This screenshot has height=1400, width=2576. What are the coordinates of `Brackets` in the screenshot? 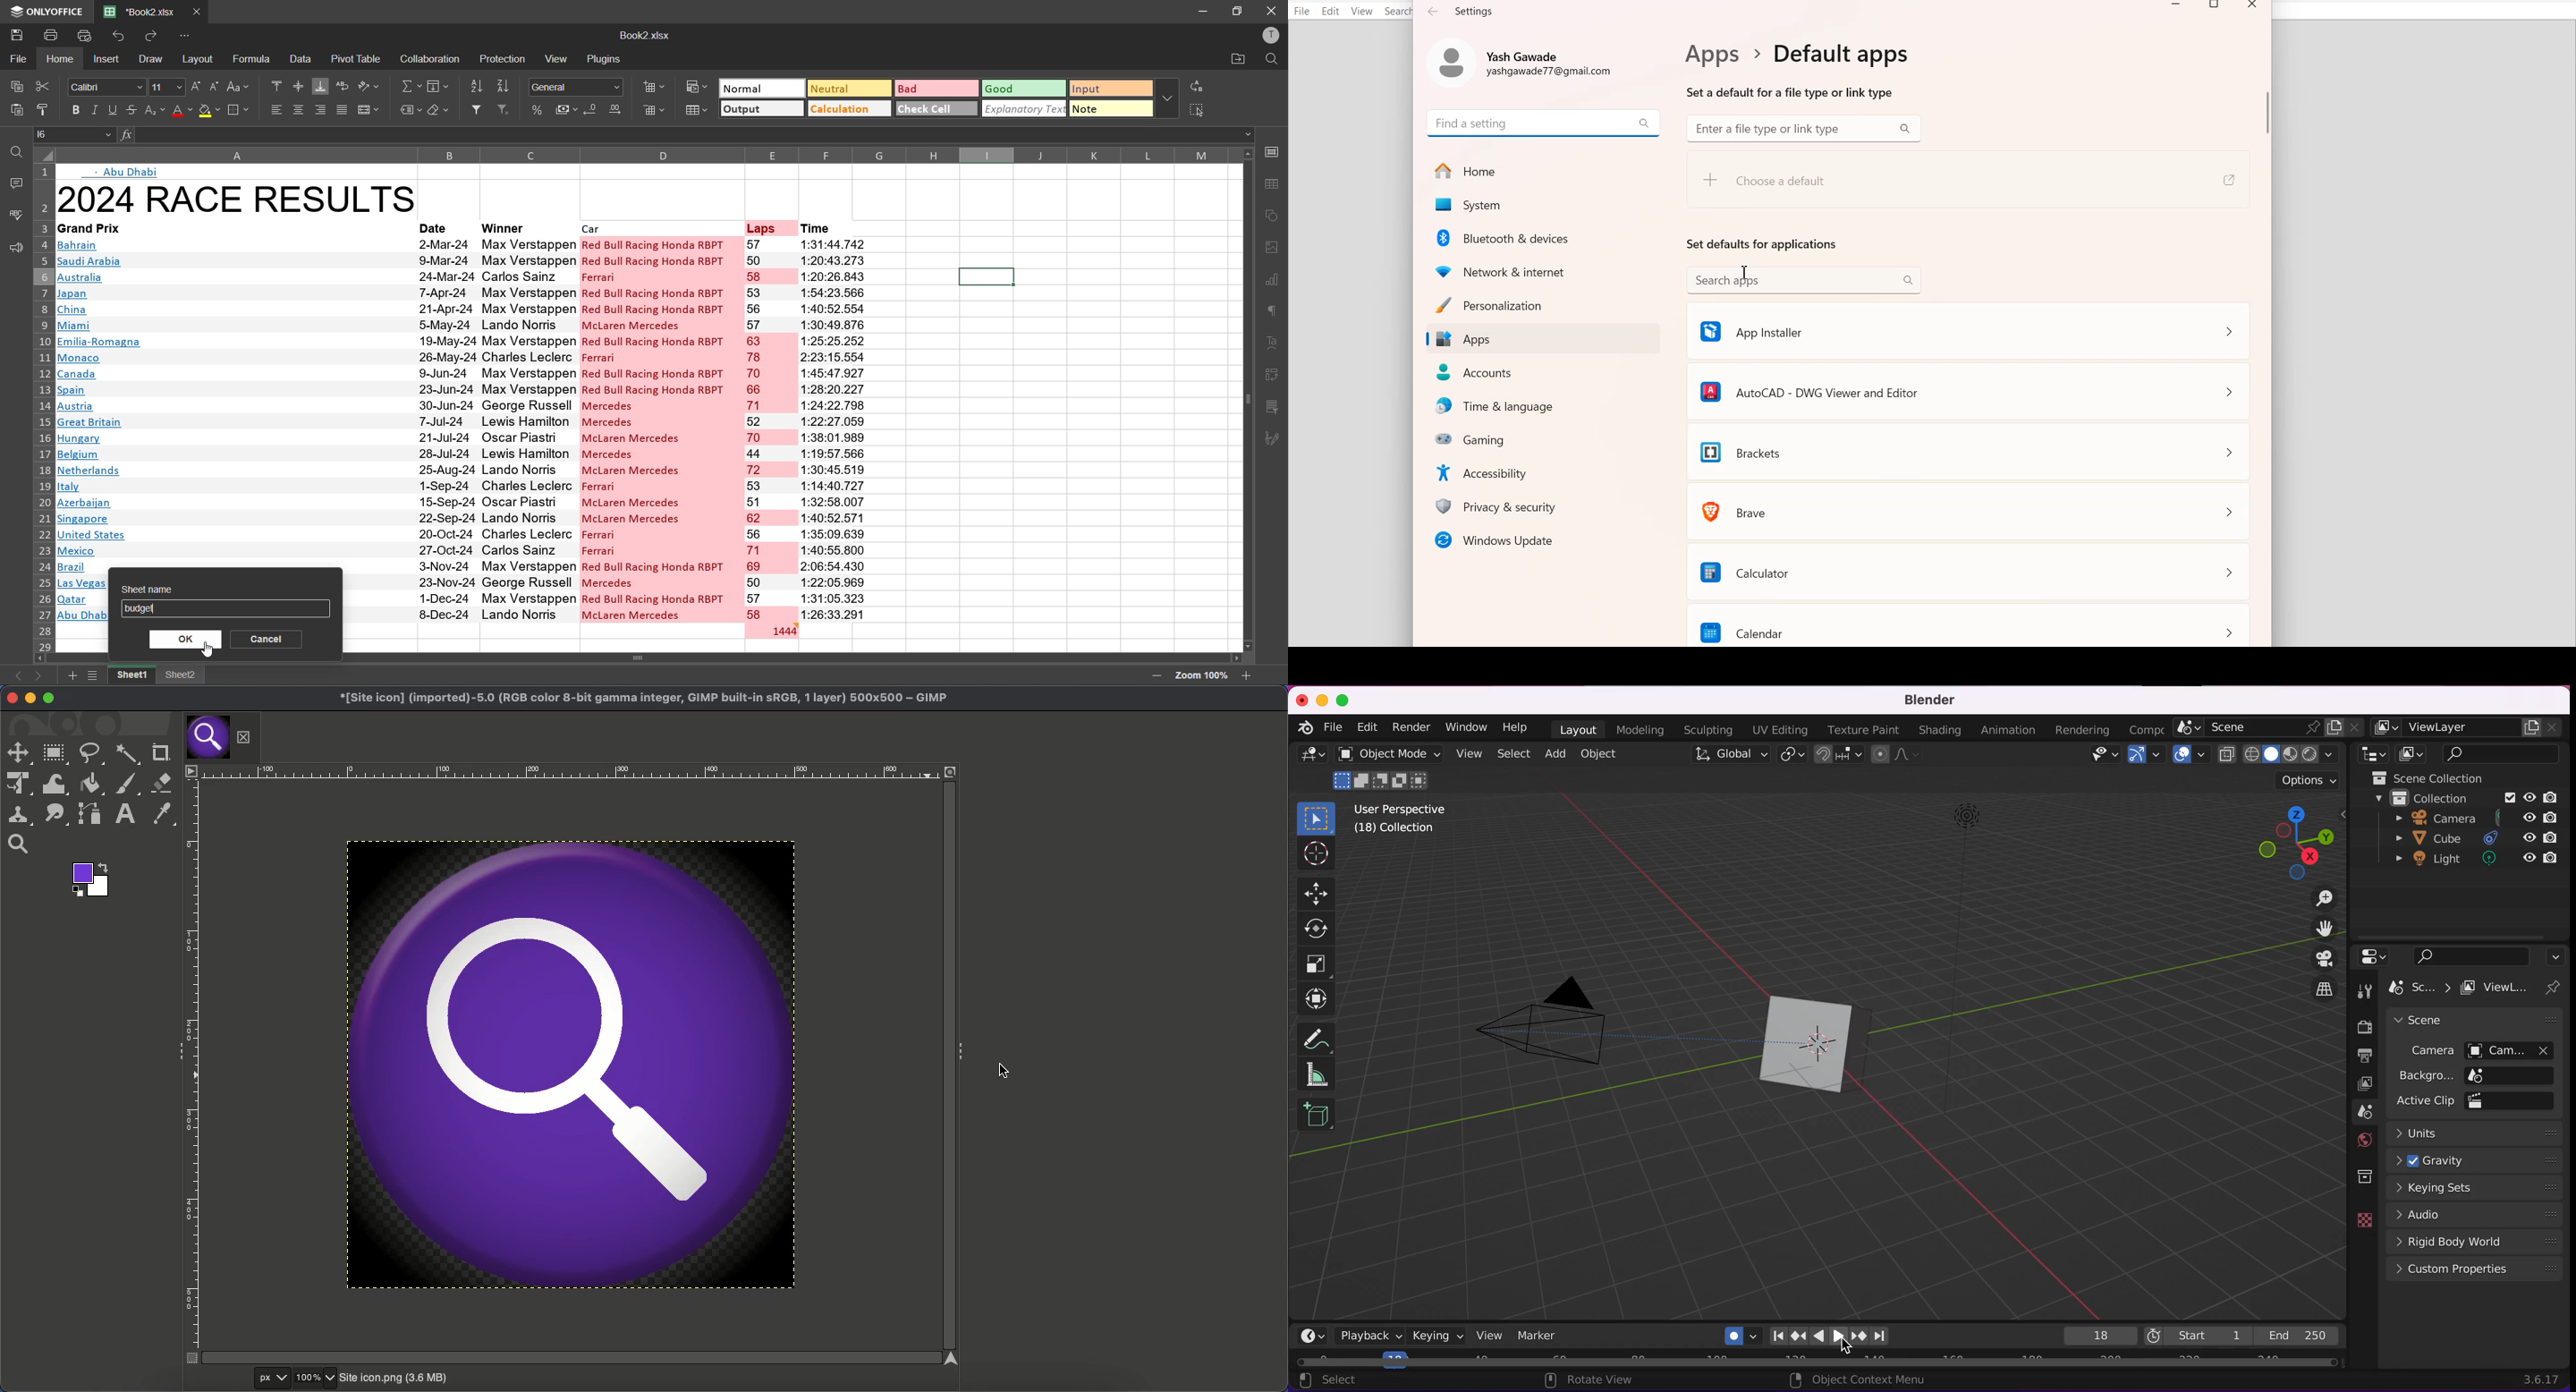 It's located at (1970, 452).